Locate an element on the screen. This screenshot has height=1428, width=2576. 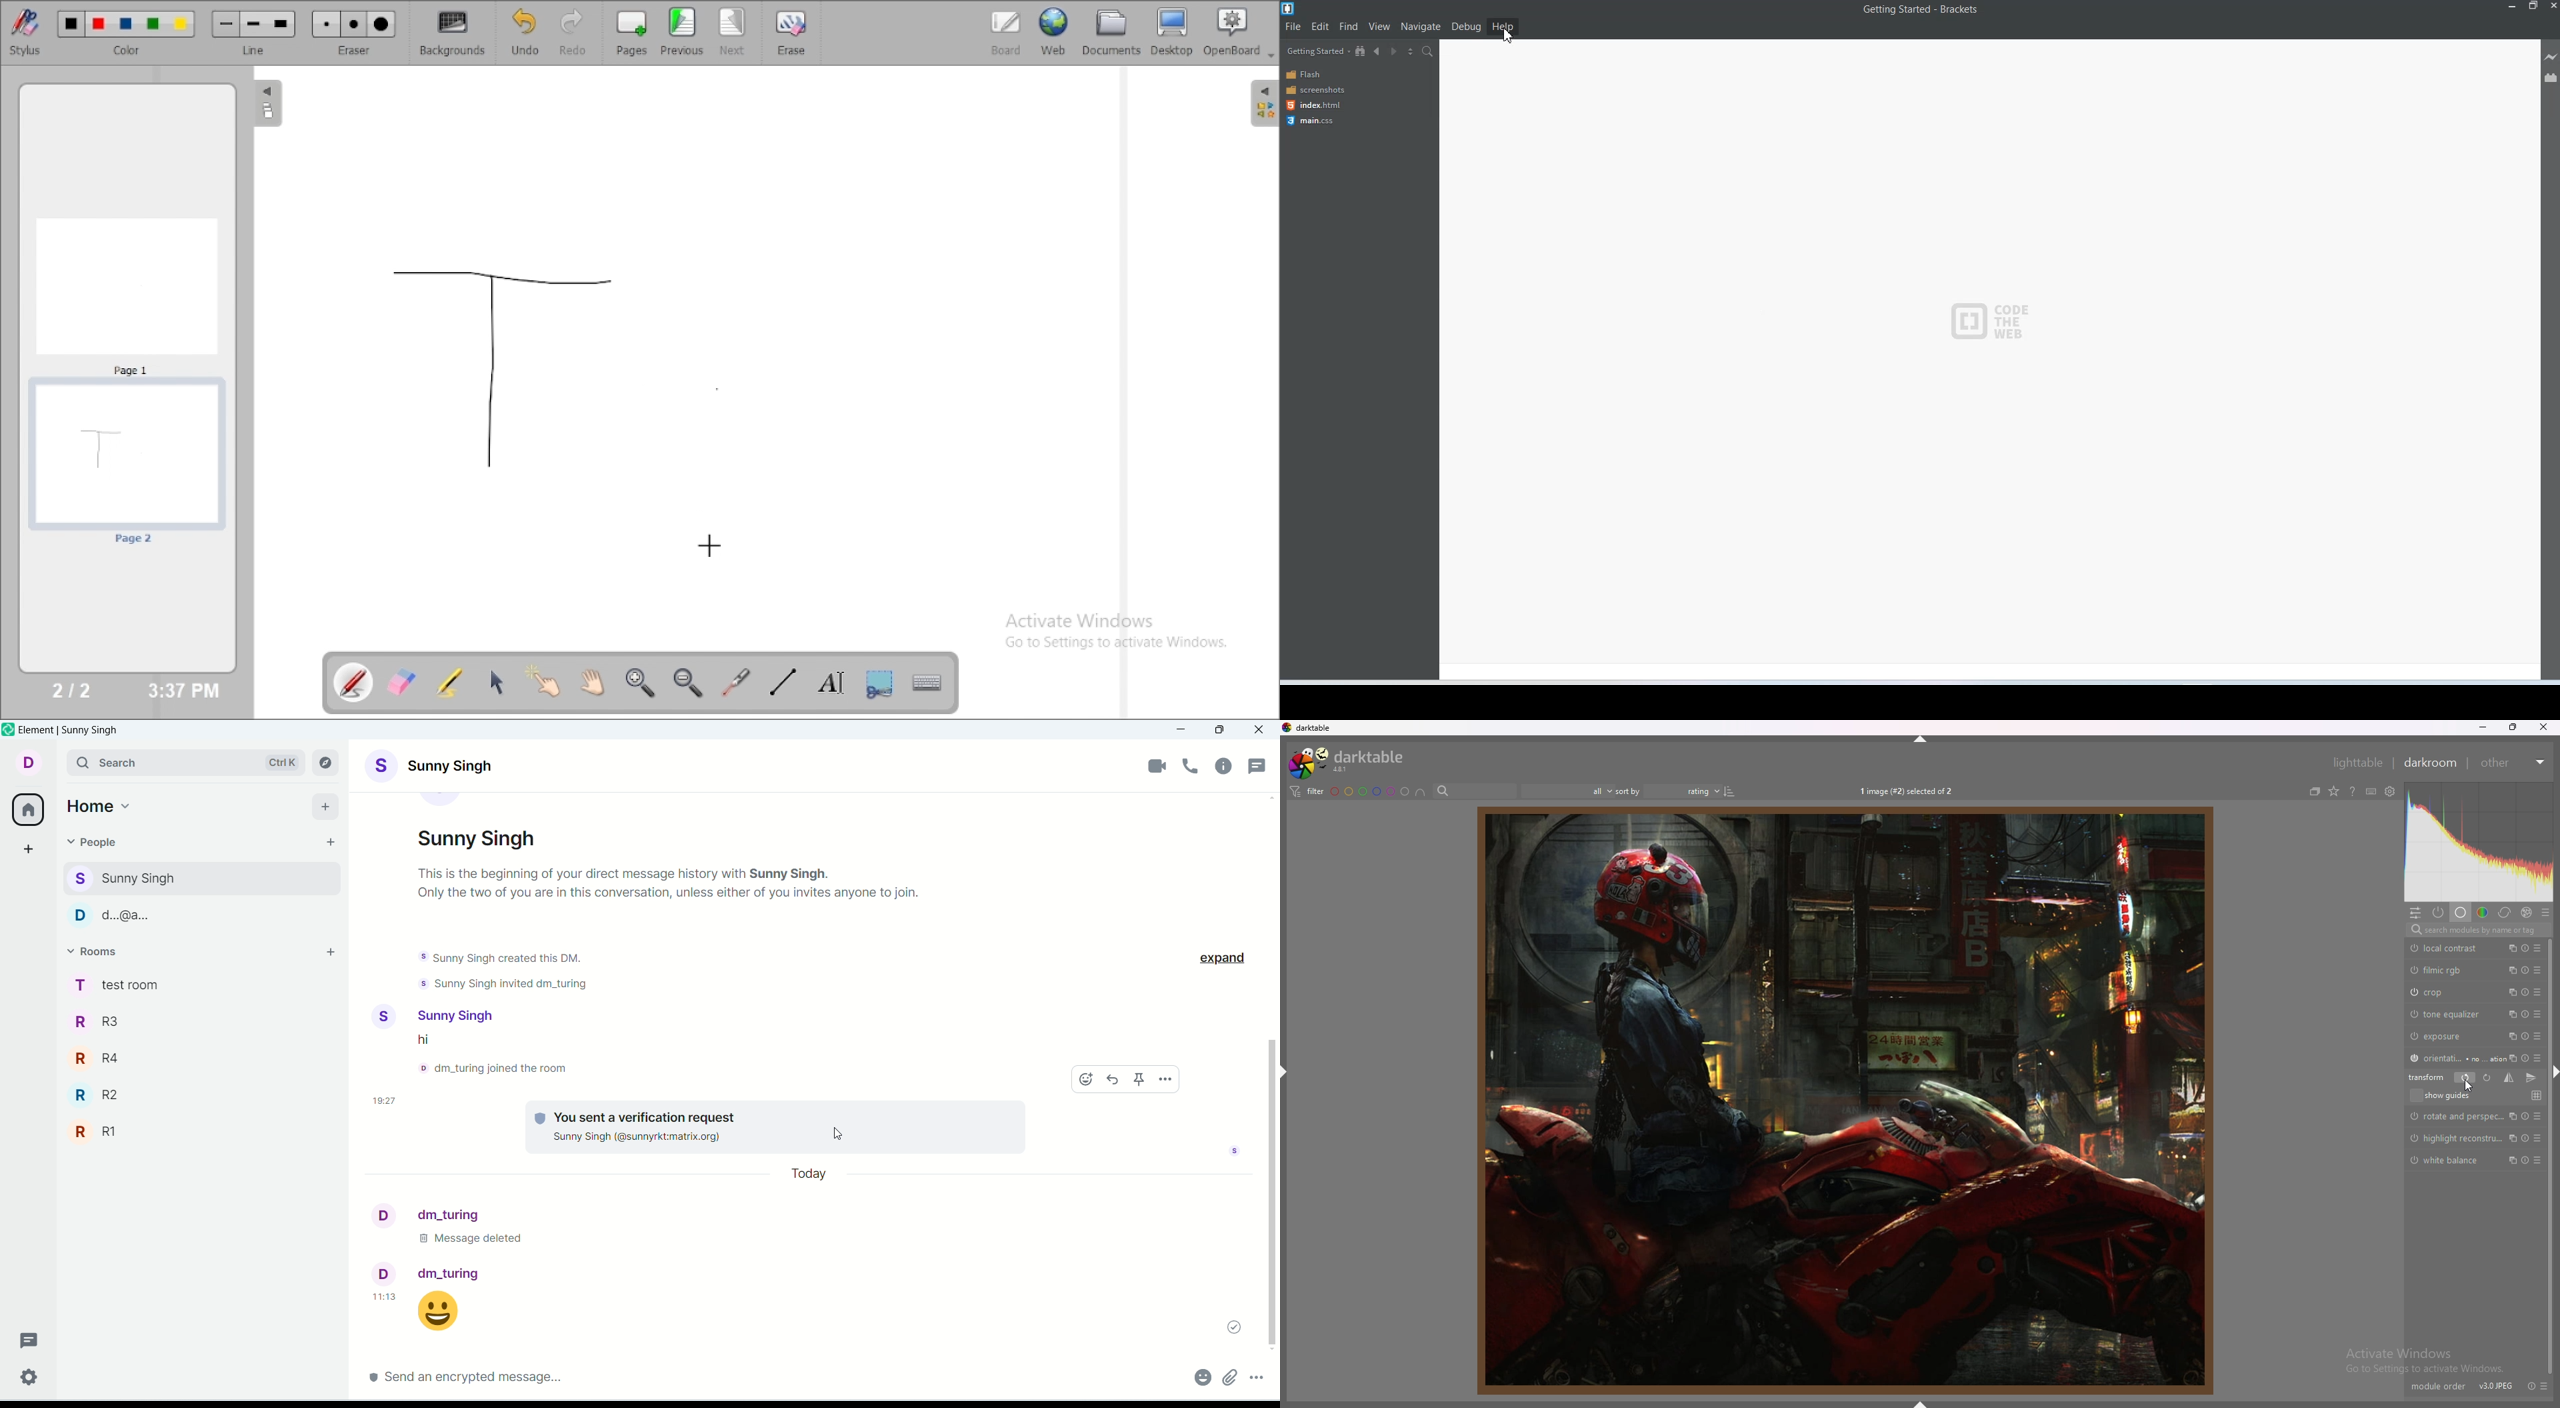
presets is located at coordinates (2541, 948).